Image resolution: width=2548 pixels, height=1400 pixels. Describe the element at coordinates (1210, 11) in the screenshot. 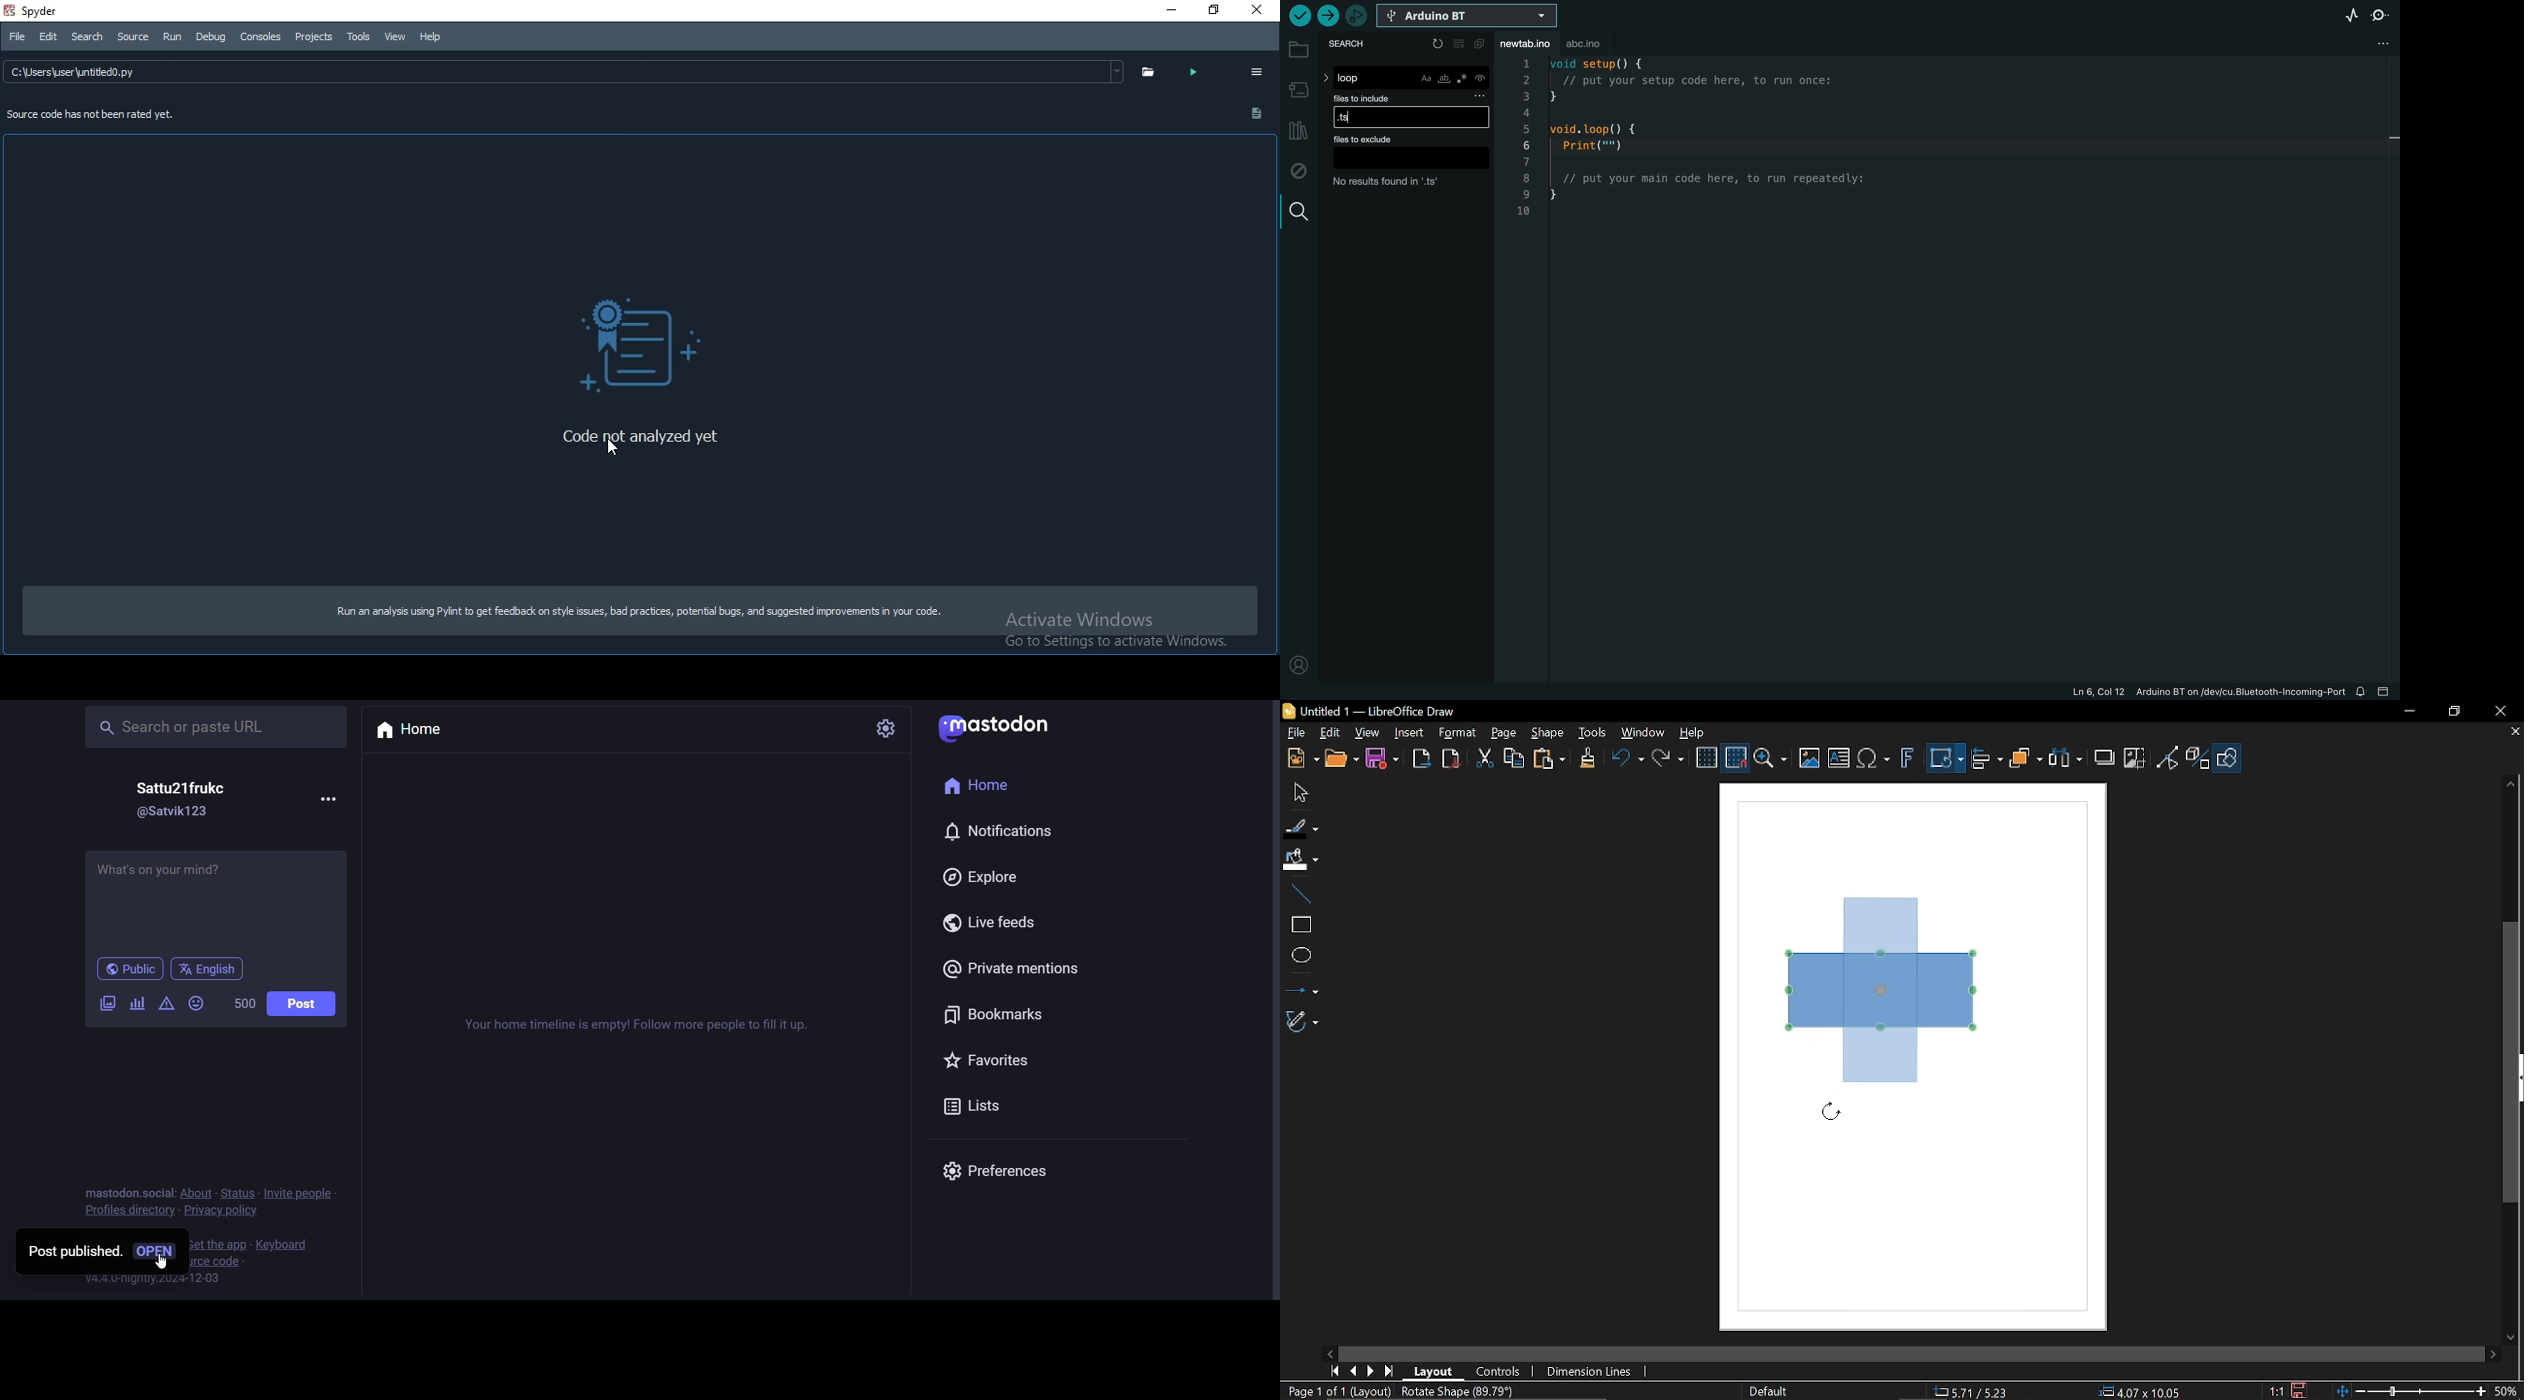

I see `Restore` at that location.